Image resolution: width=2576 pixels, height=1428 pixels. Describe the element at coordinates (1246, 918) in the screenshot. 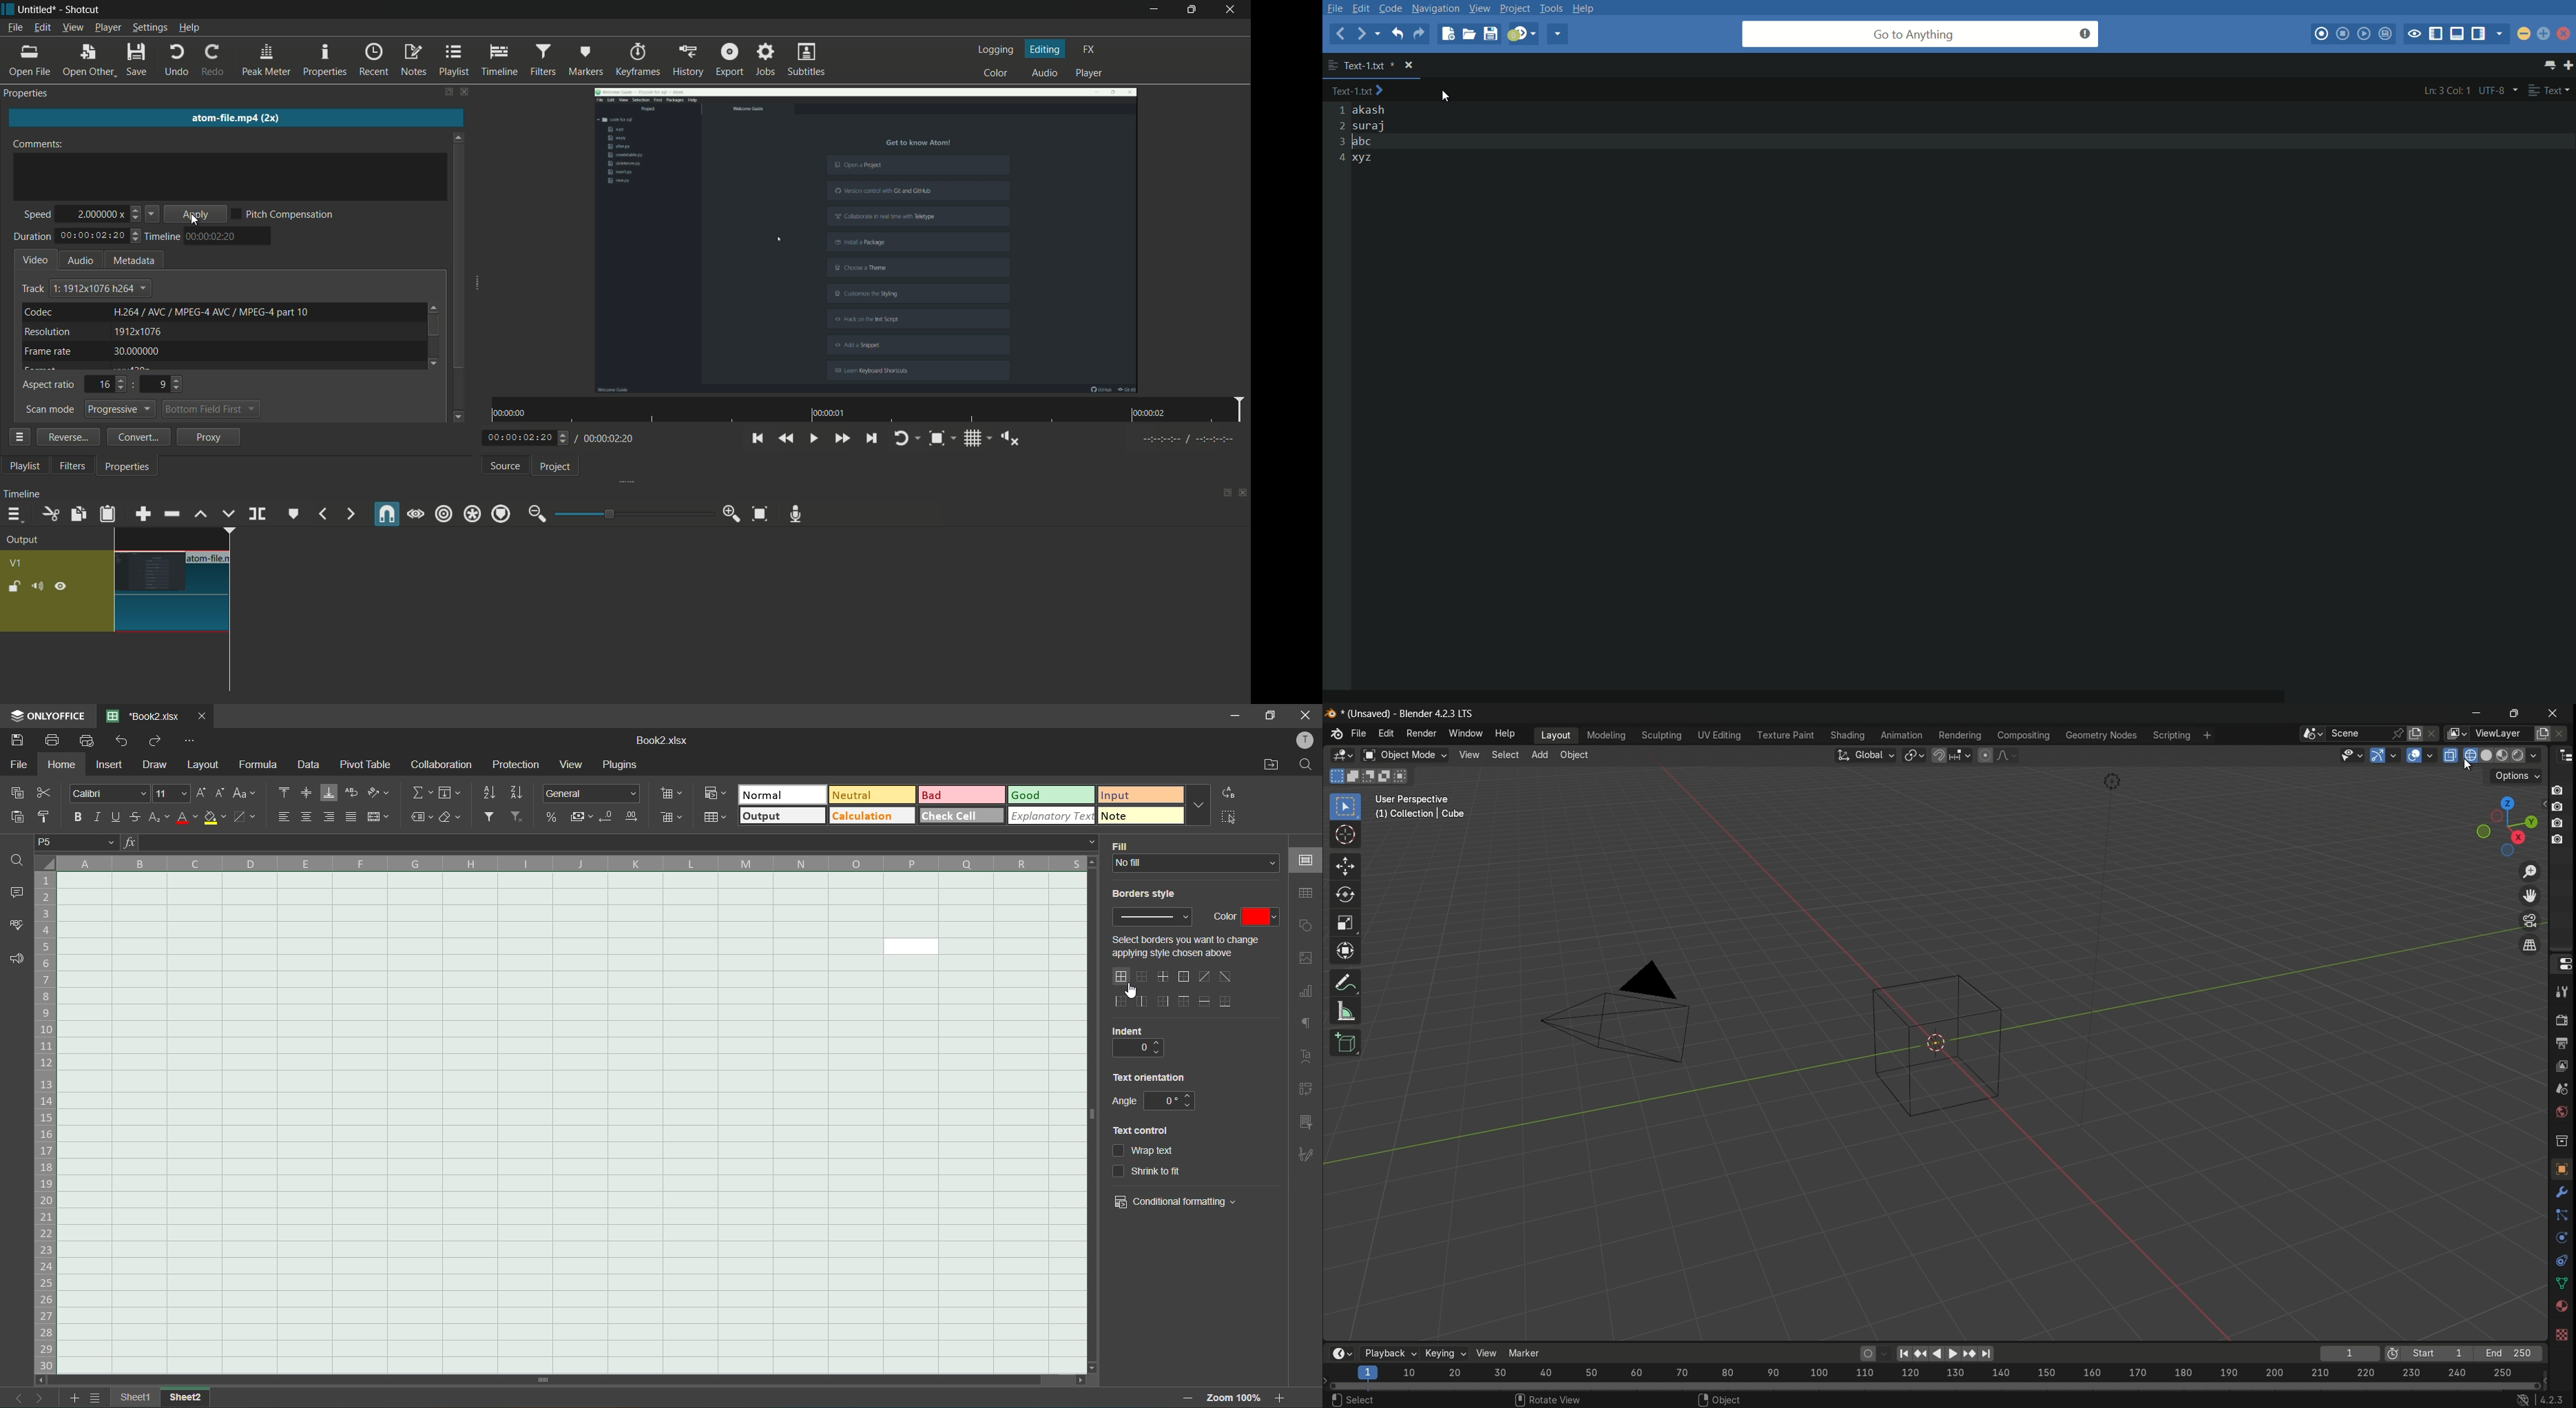

I see `color` at that location.